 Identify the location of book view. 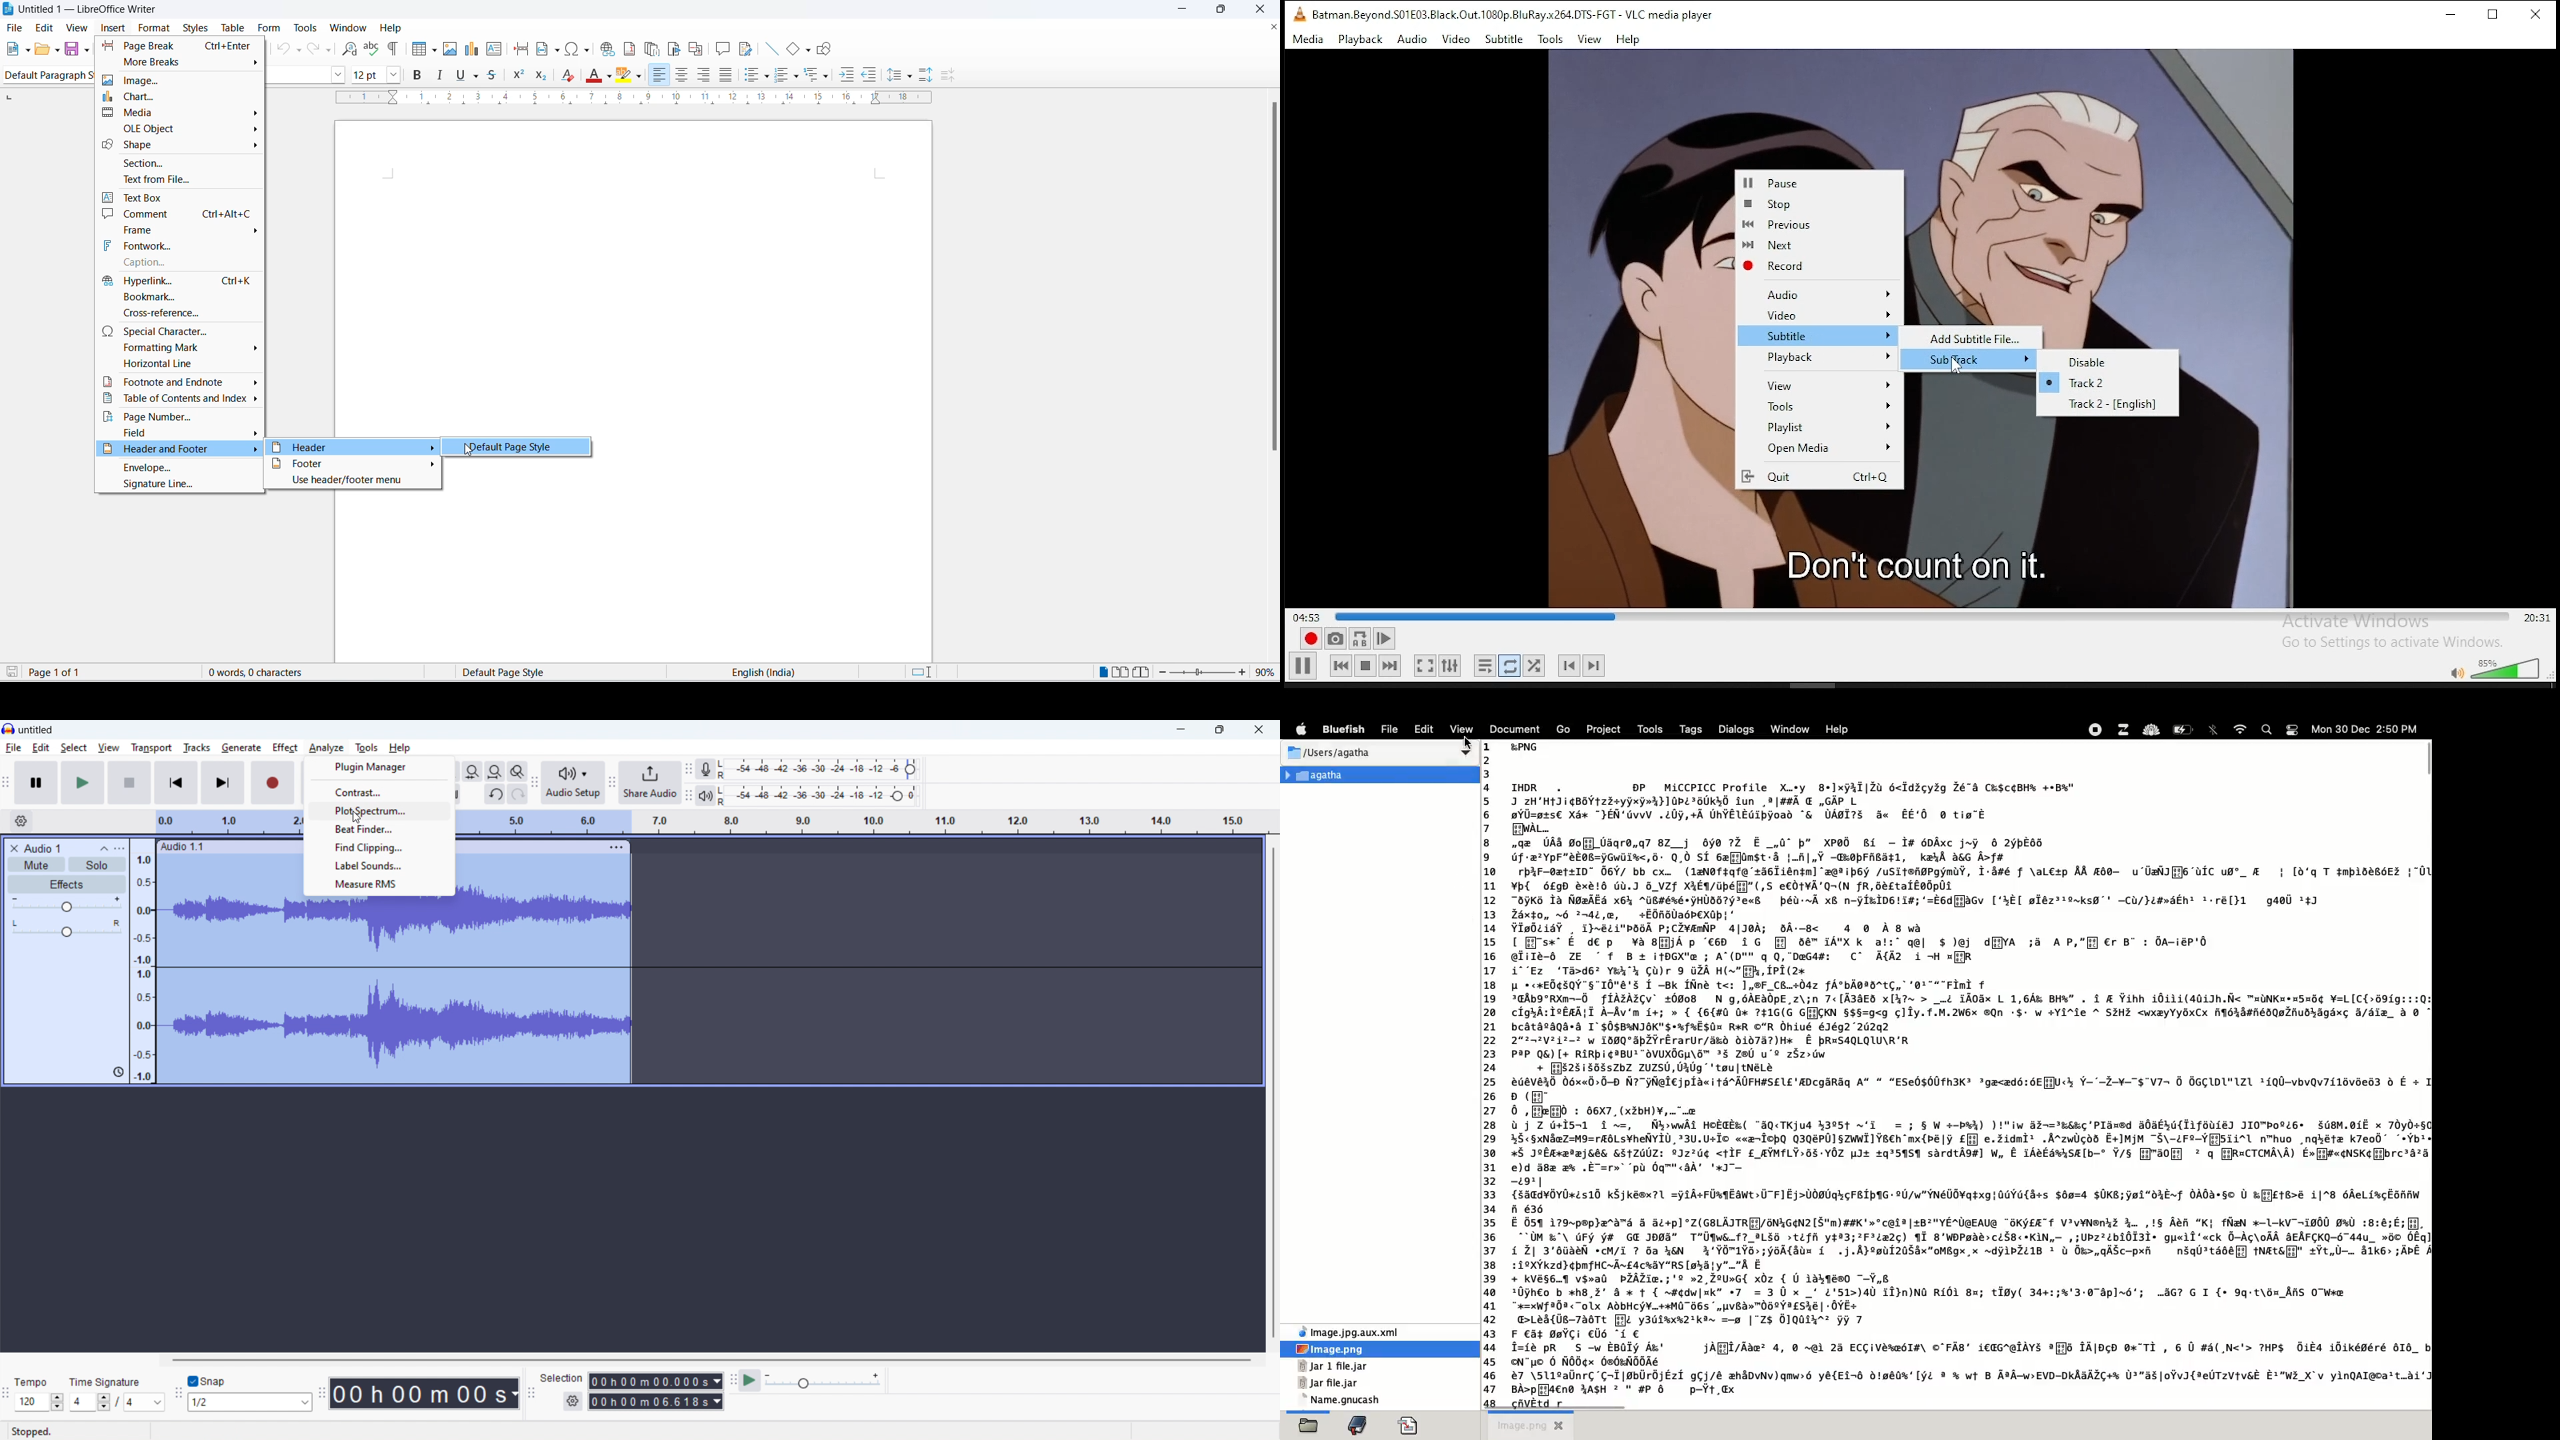
(1140, 672).